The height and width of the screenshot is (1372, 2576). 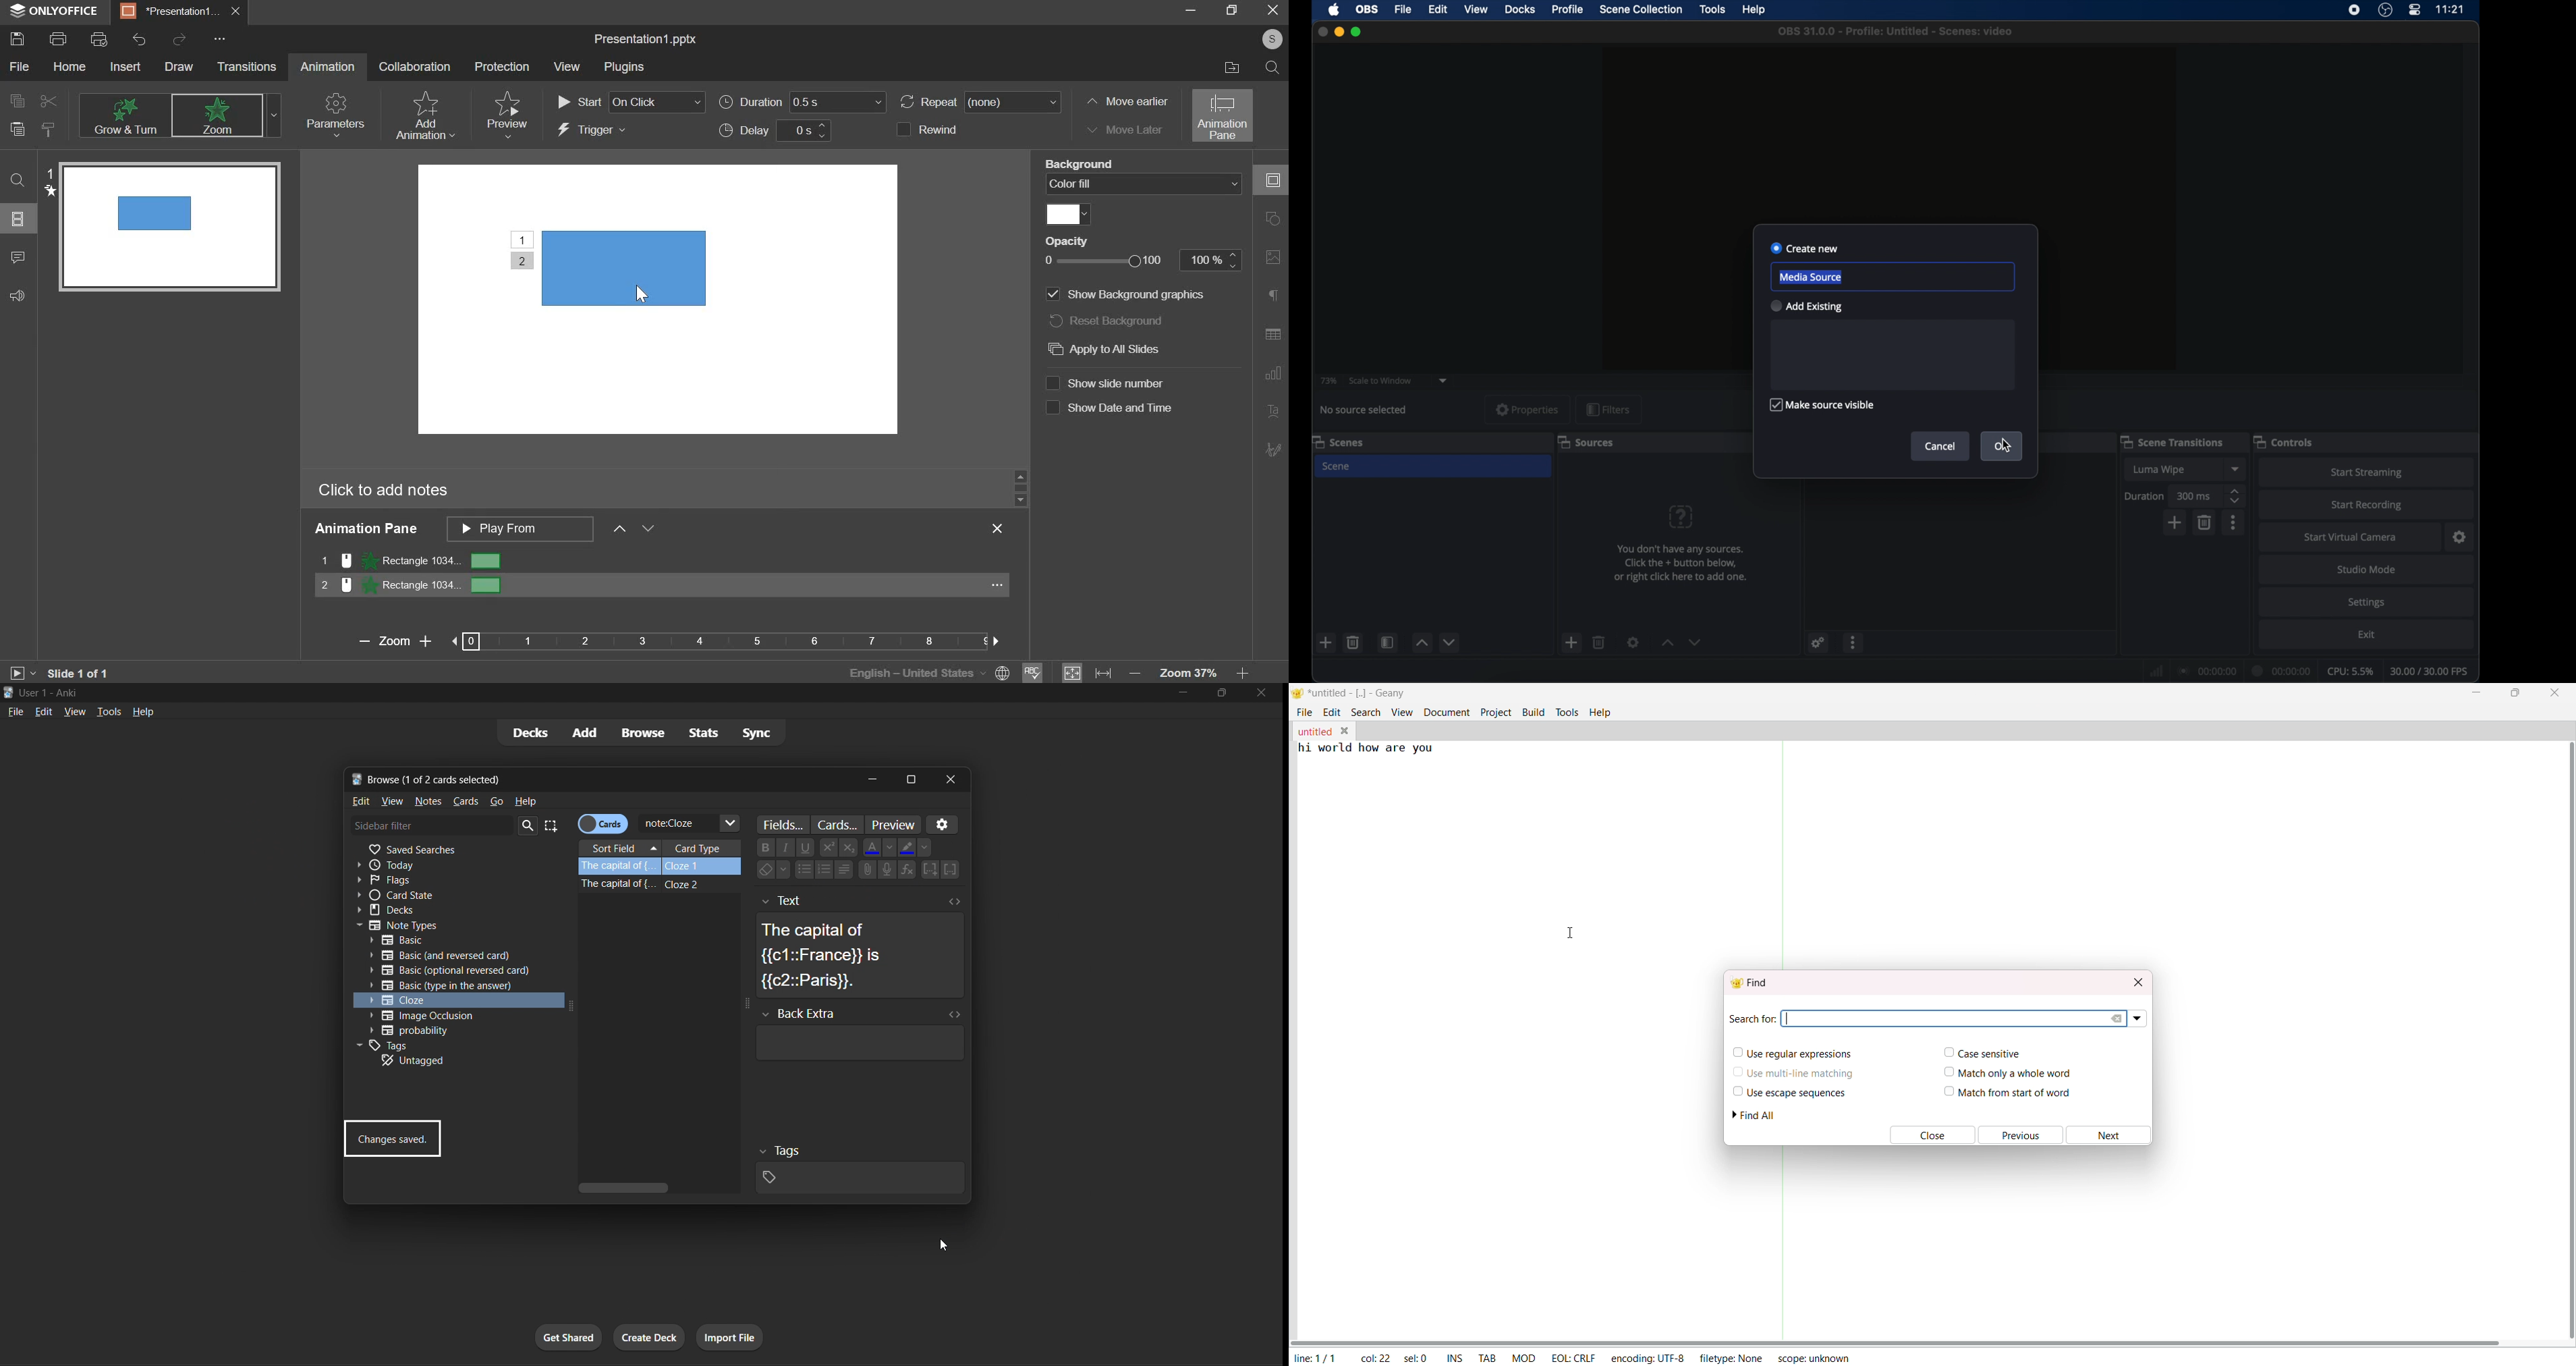 I want to click on maximize, so click(x=1221, y=694).